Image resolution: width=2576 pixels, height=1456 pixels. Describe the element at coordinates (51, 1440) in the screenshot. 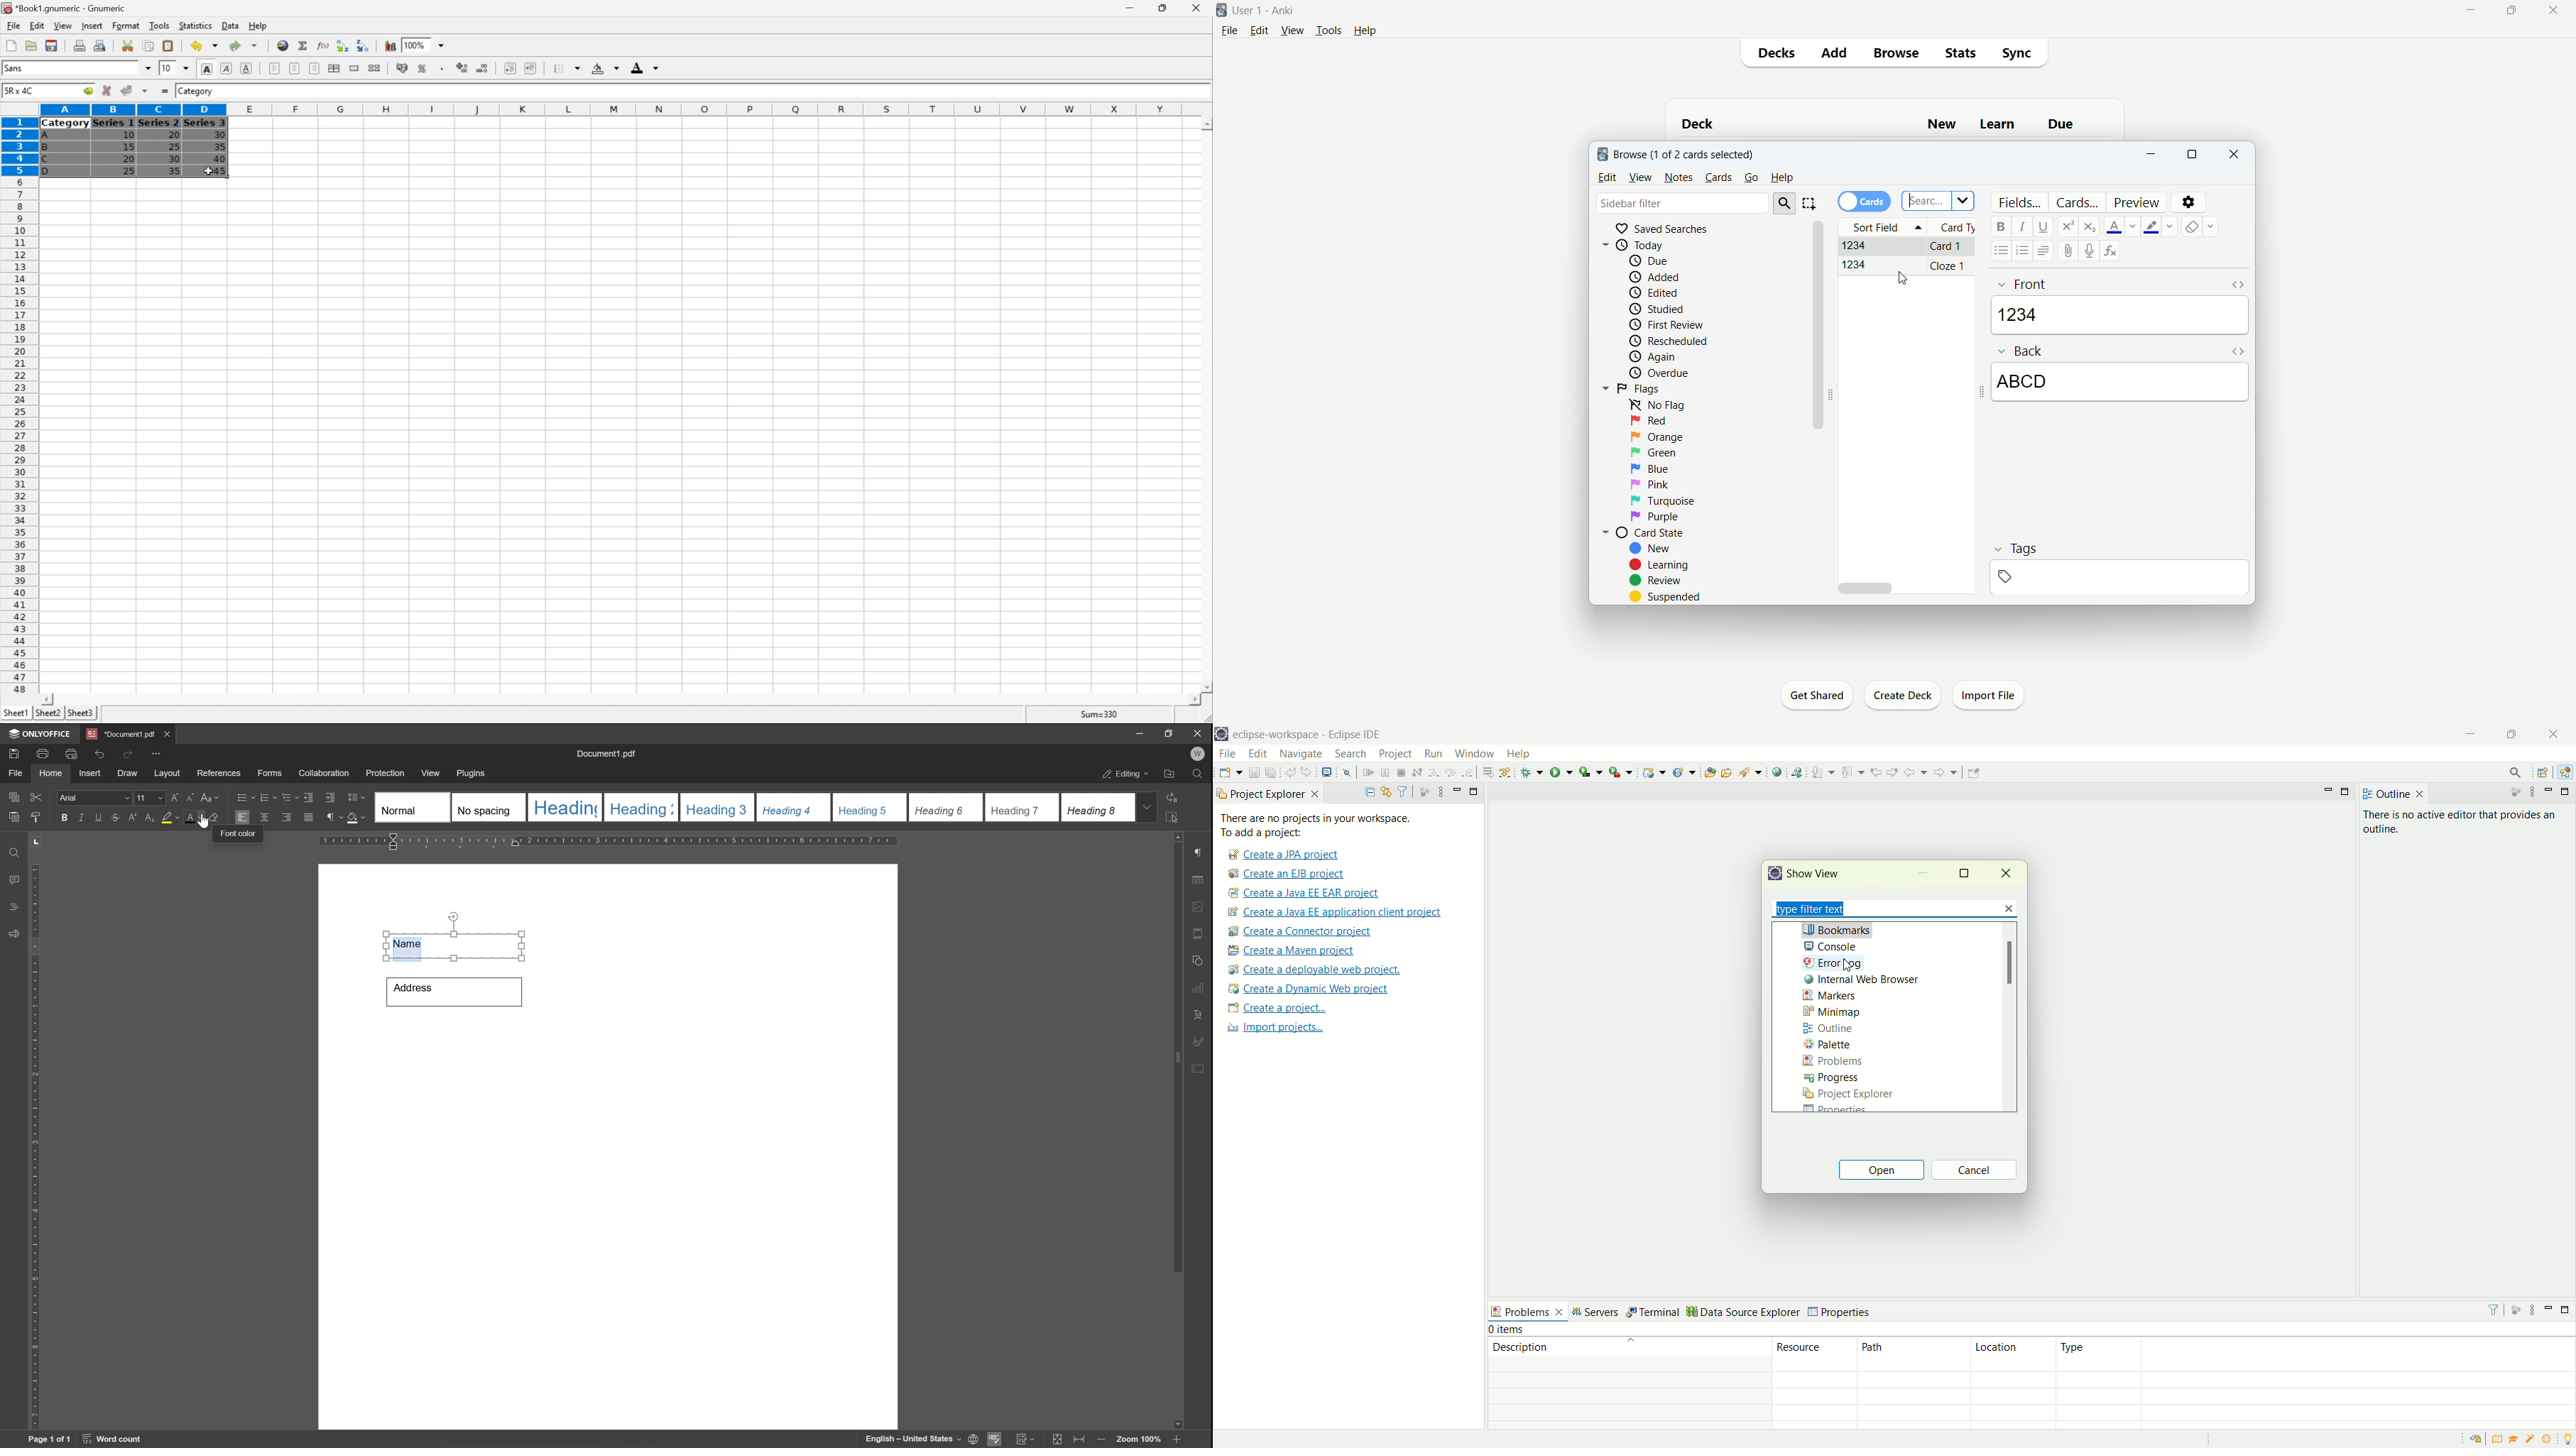

I see `page 1 of 1` at that location.